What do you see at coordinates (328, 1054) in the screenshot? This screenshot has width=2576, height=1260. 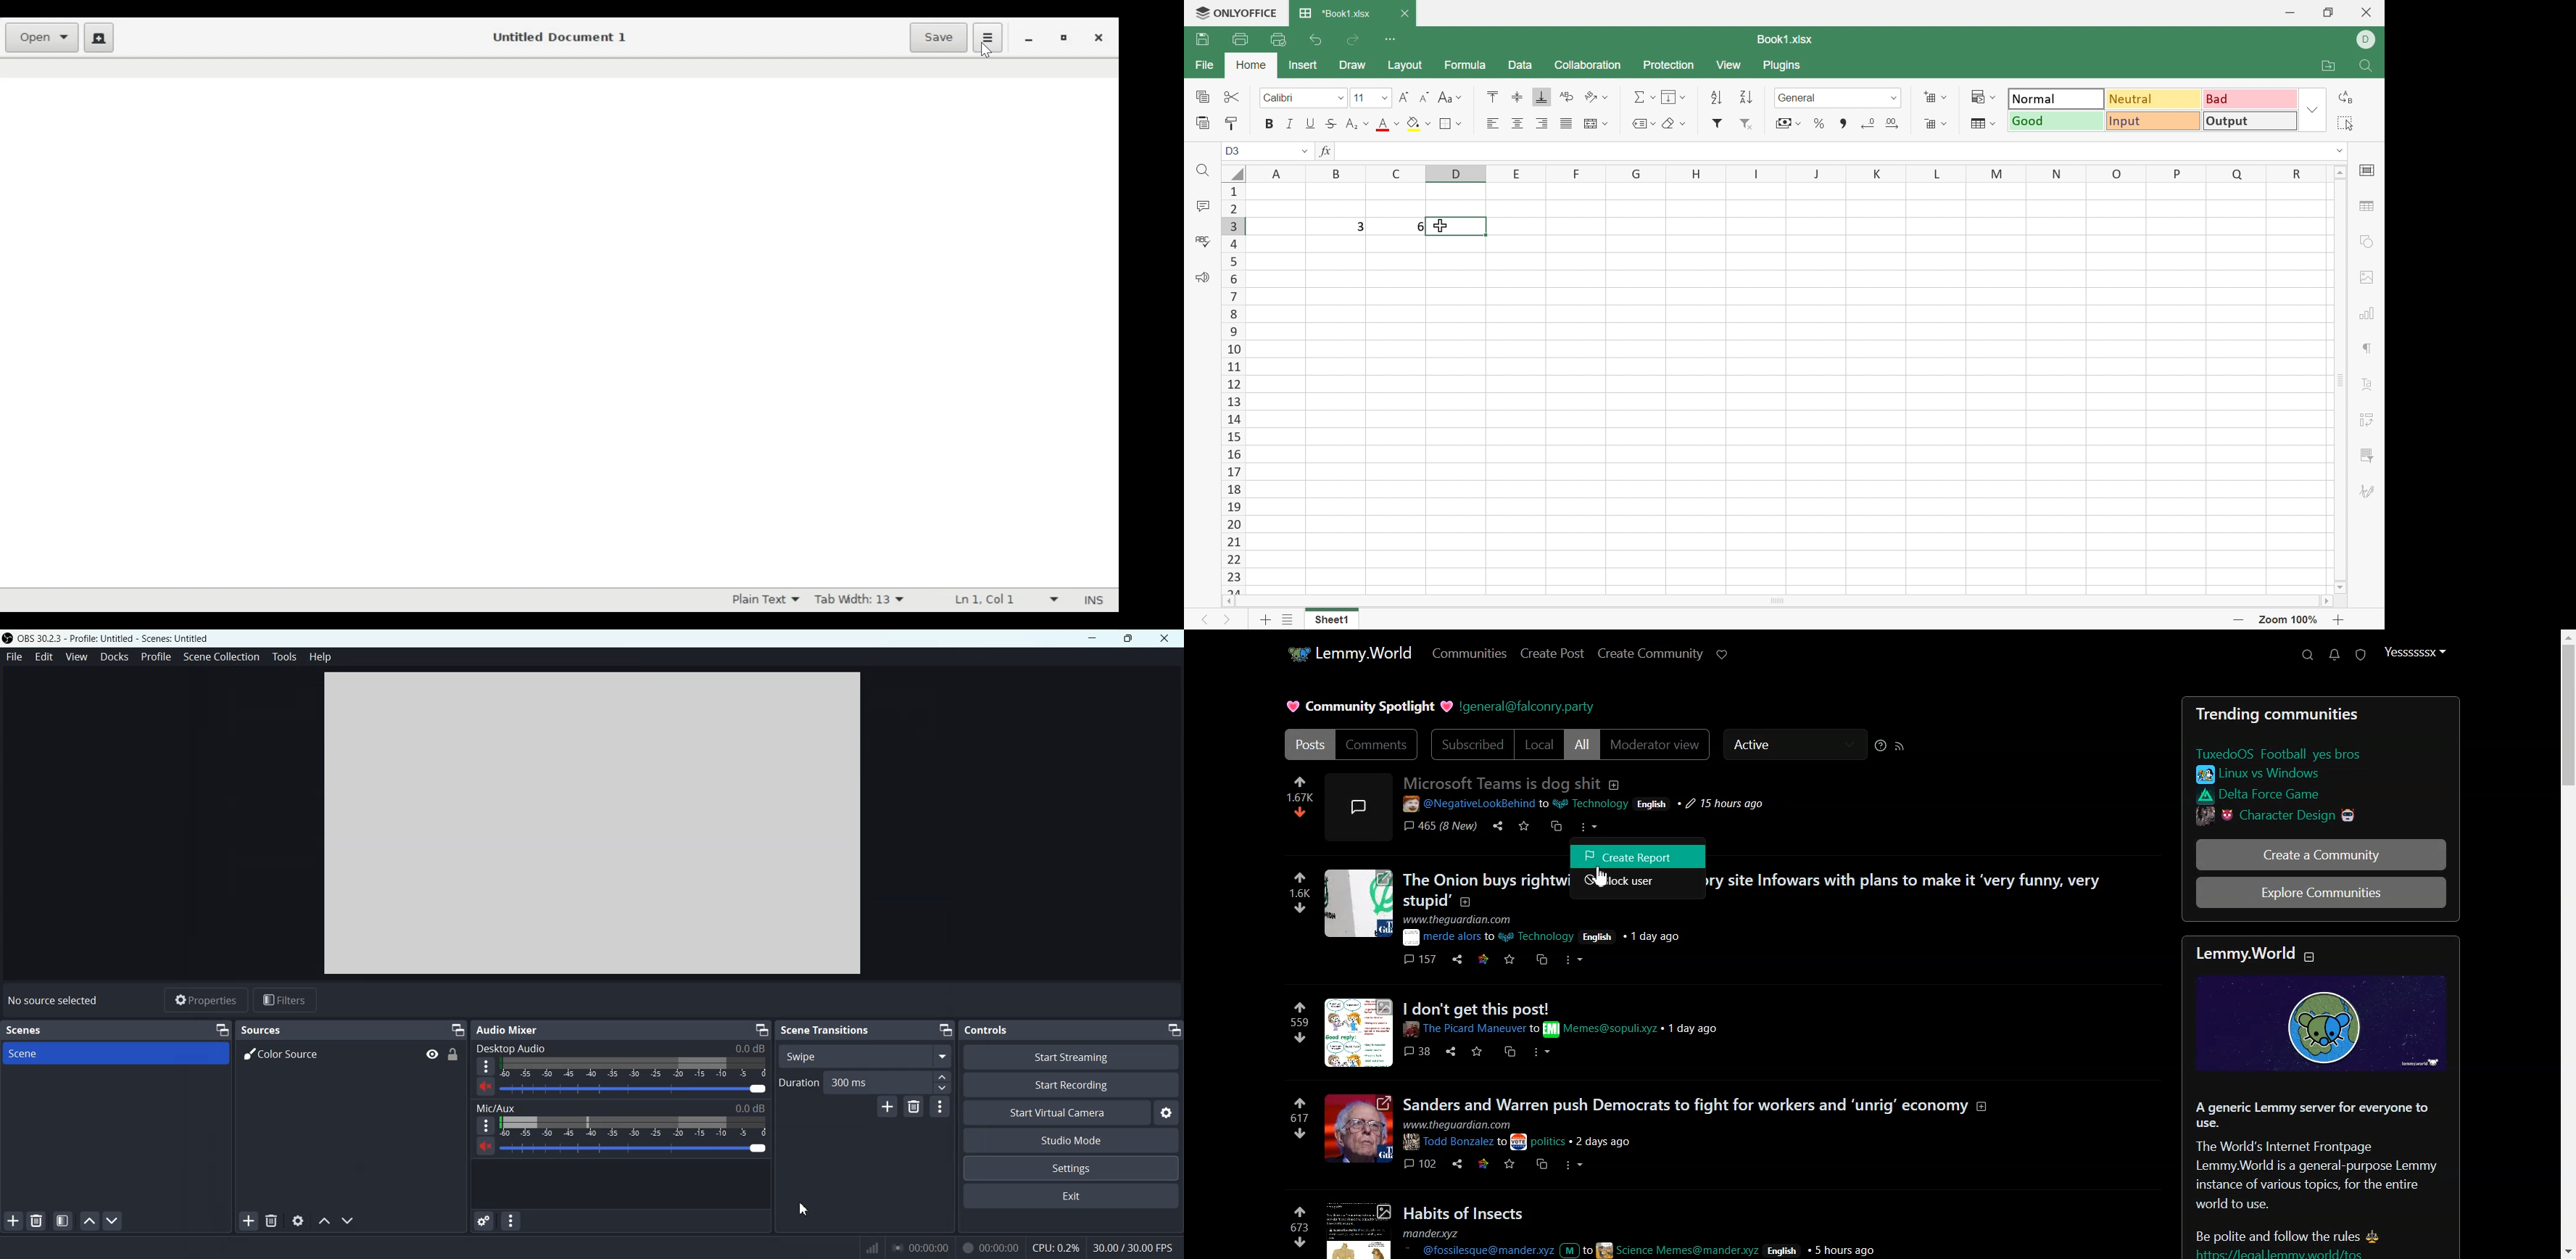 I see `Color Source` at bounding box center [328, 1054].